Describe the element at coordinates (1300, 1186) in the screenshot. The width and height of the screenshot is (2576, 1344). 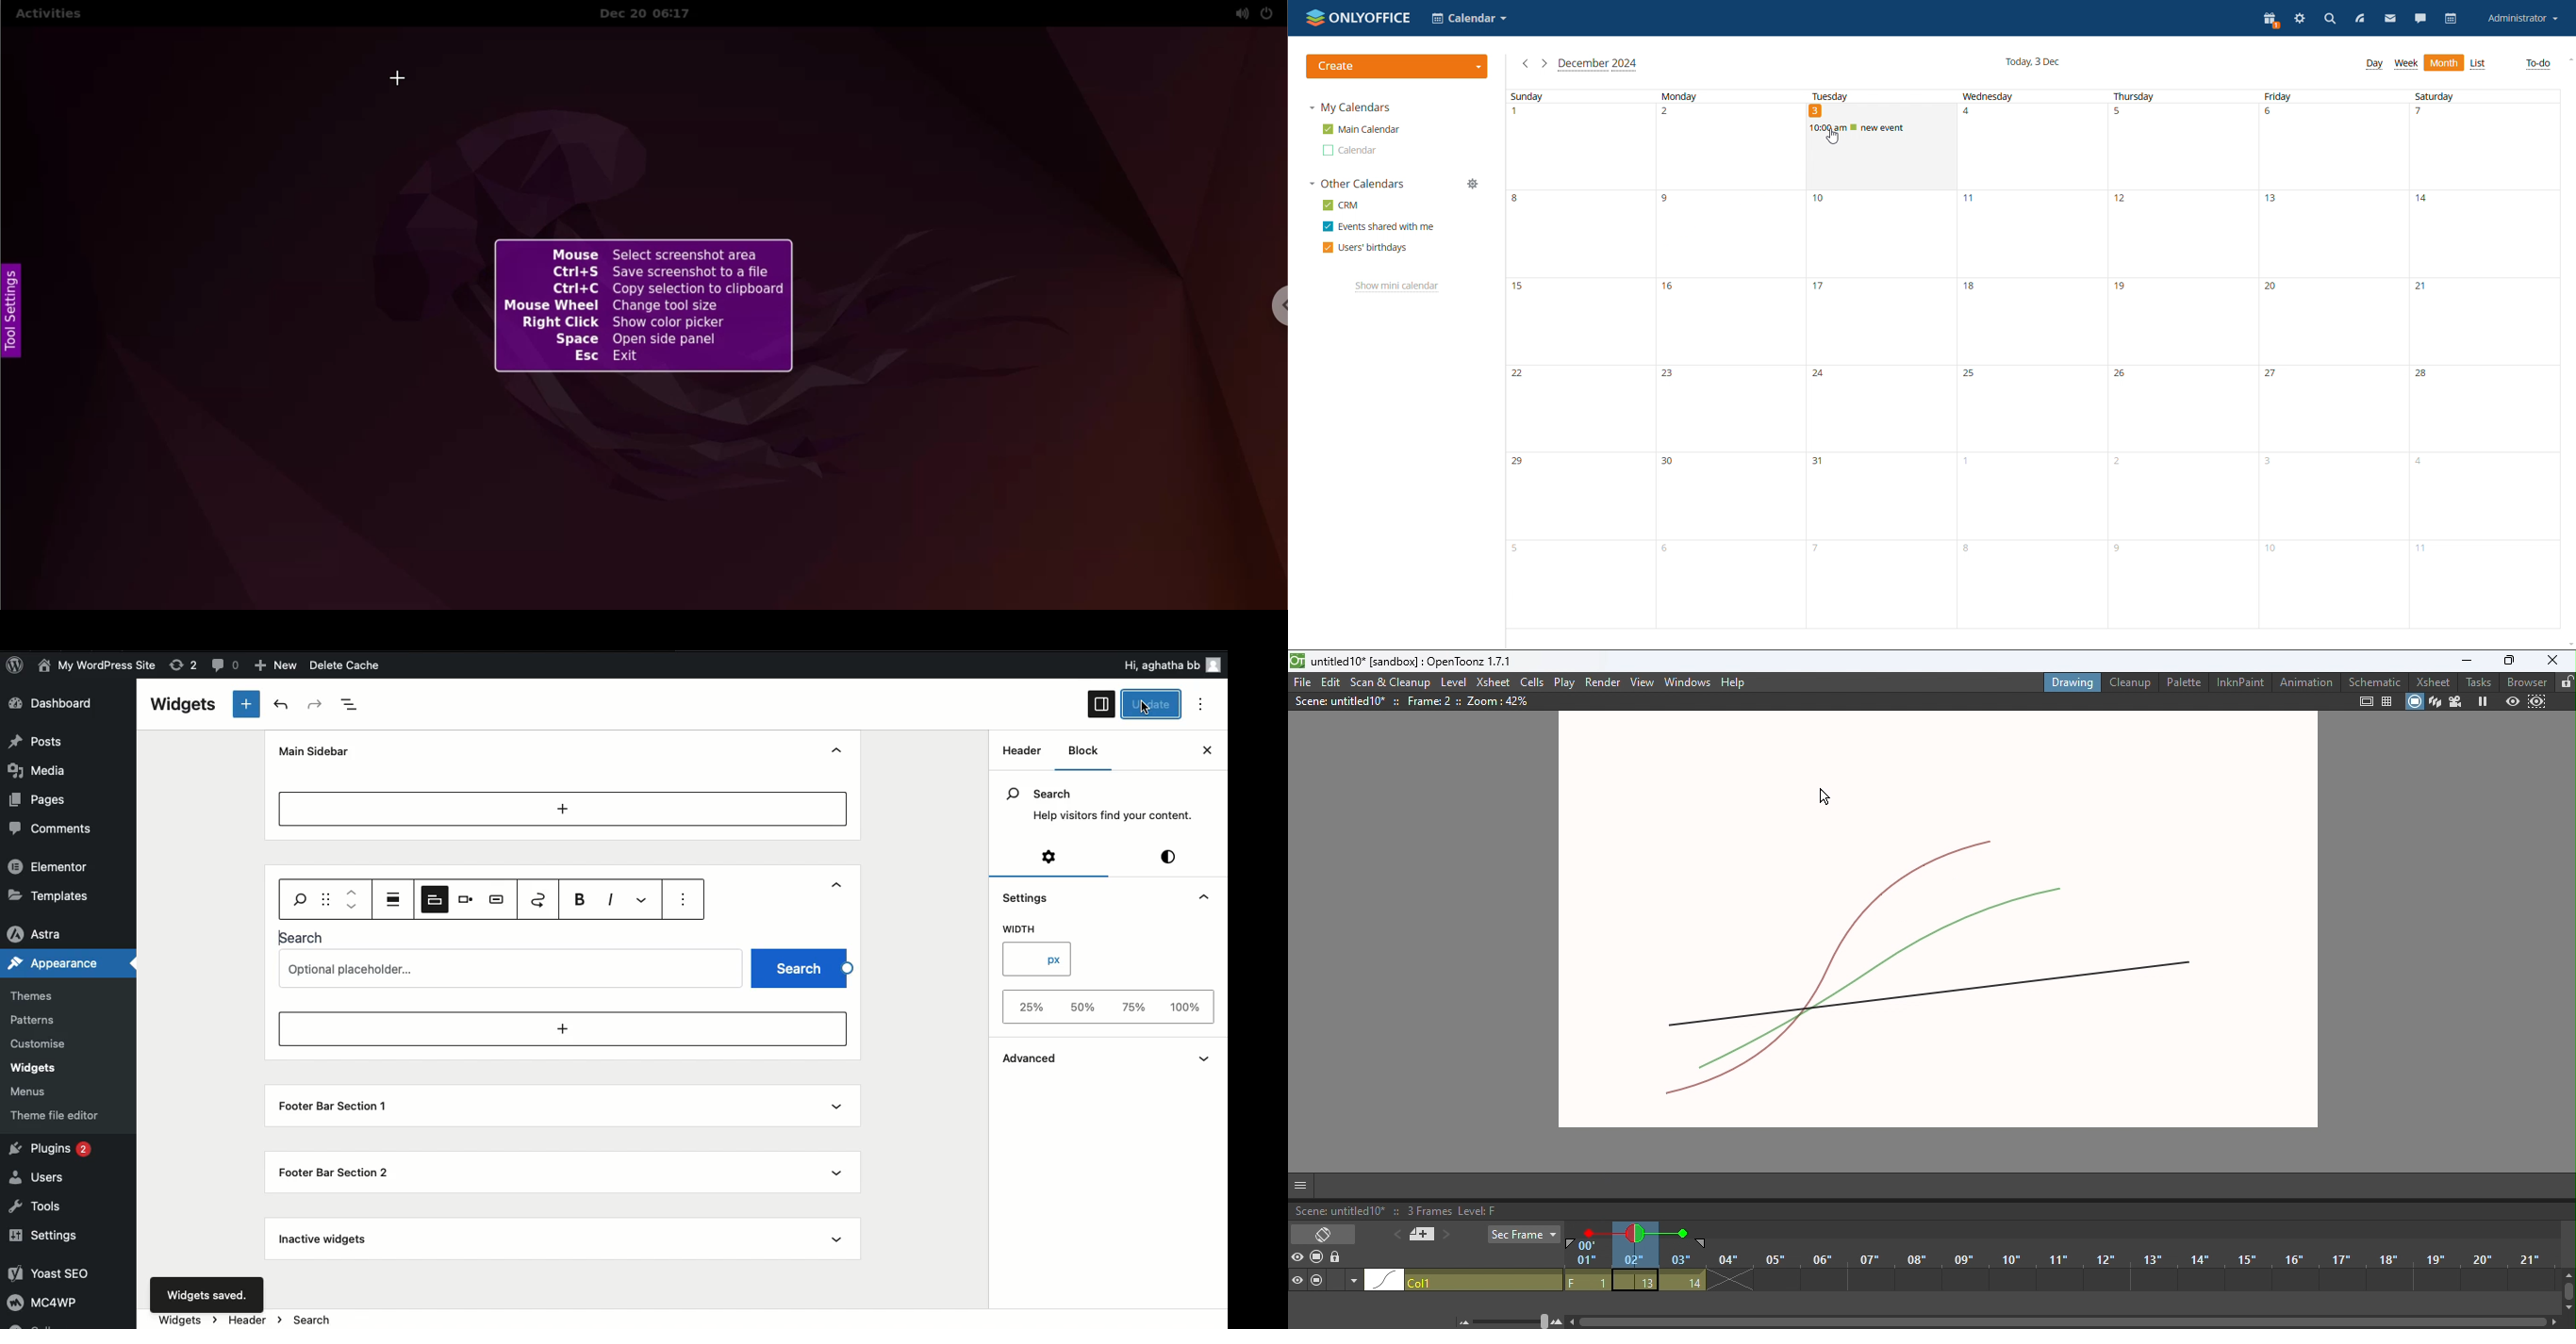
I see `GUI show/hide` at that location.